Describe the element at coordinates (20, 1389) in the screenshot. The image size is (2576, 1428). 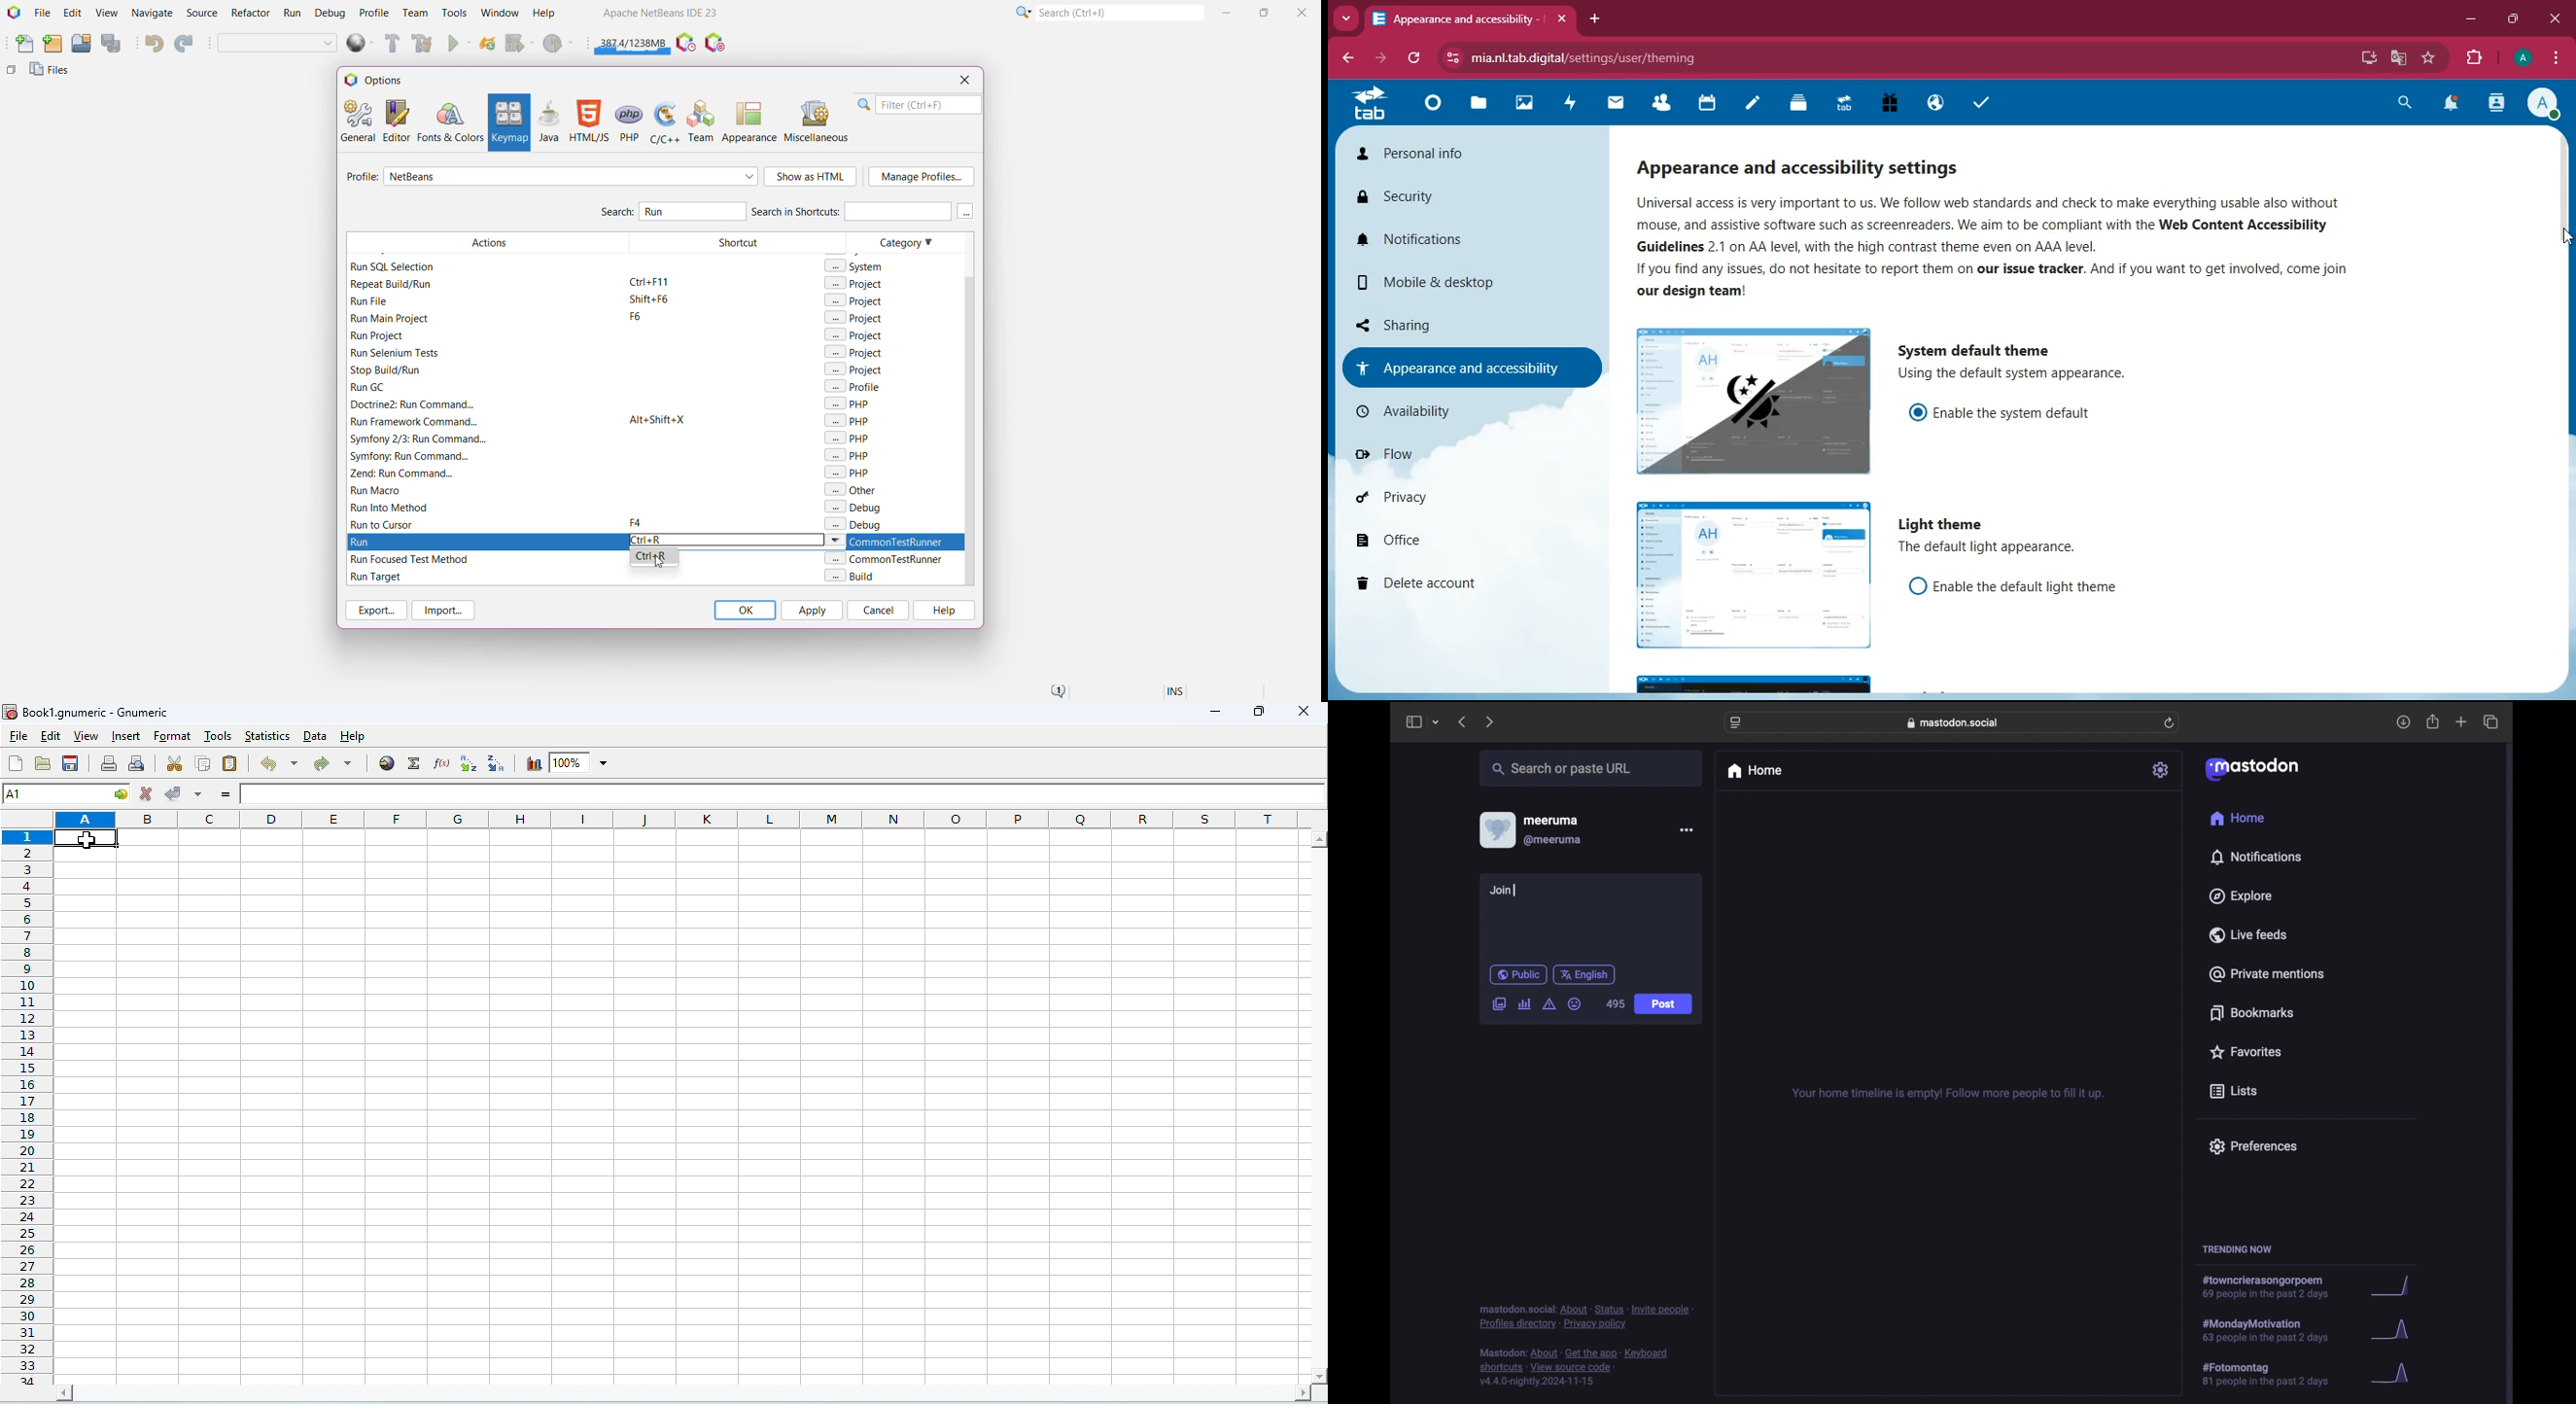
I see `sheet1` at that location.